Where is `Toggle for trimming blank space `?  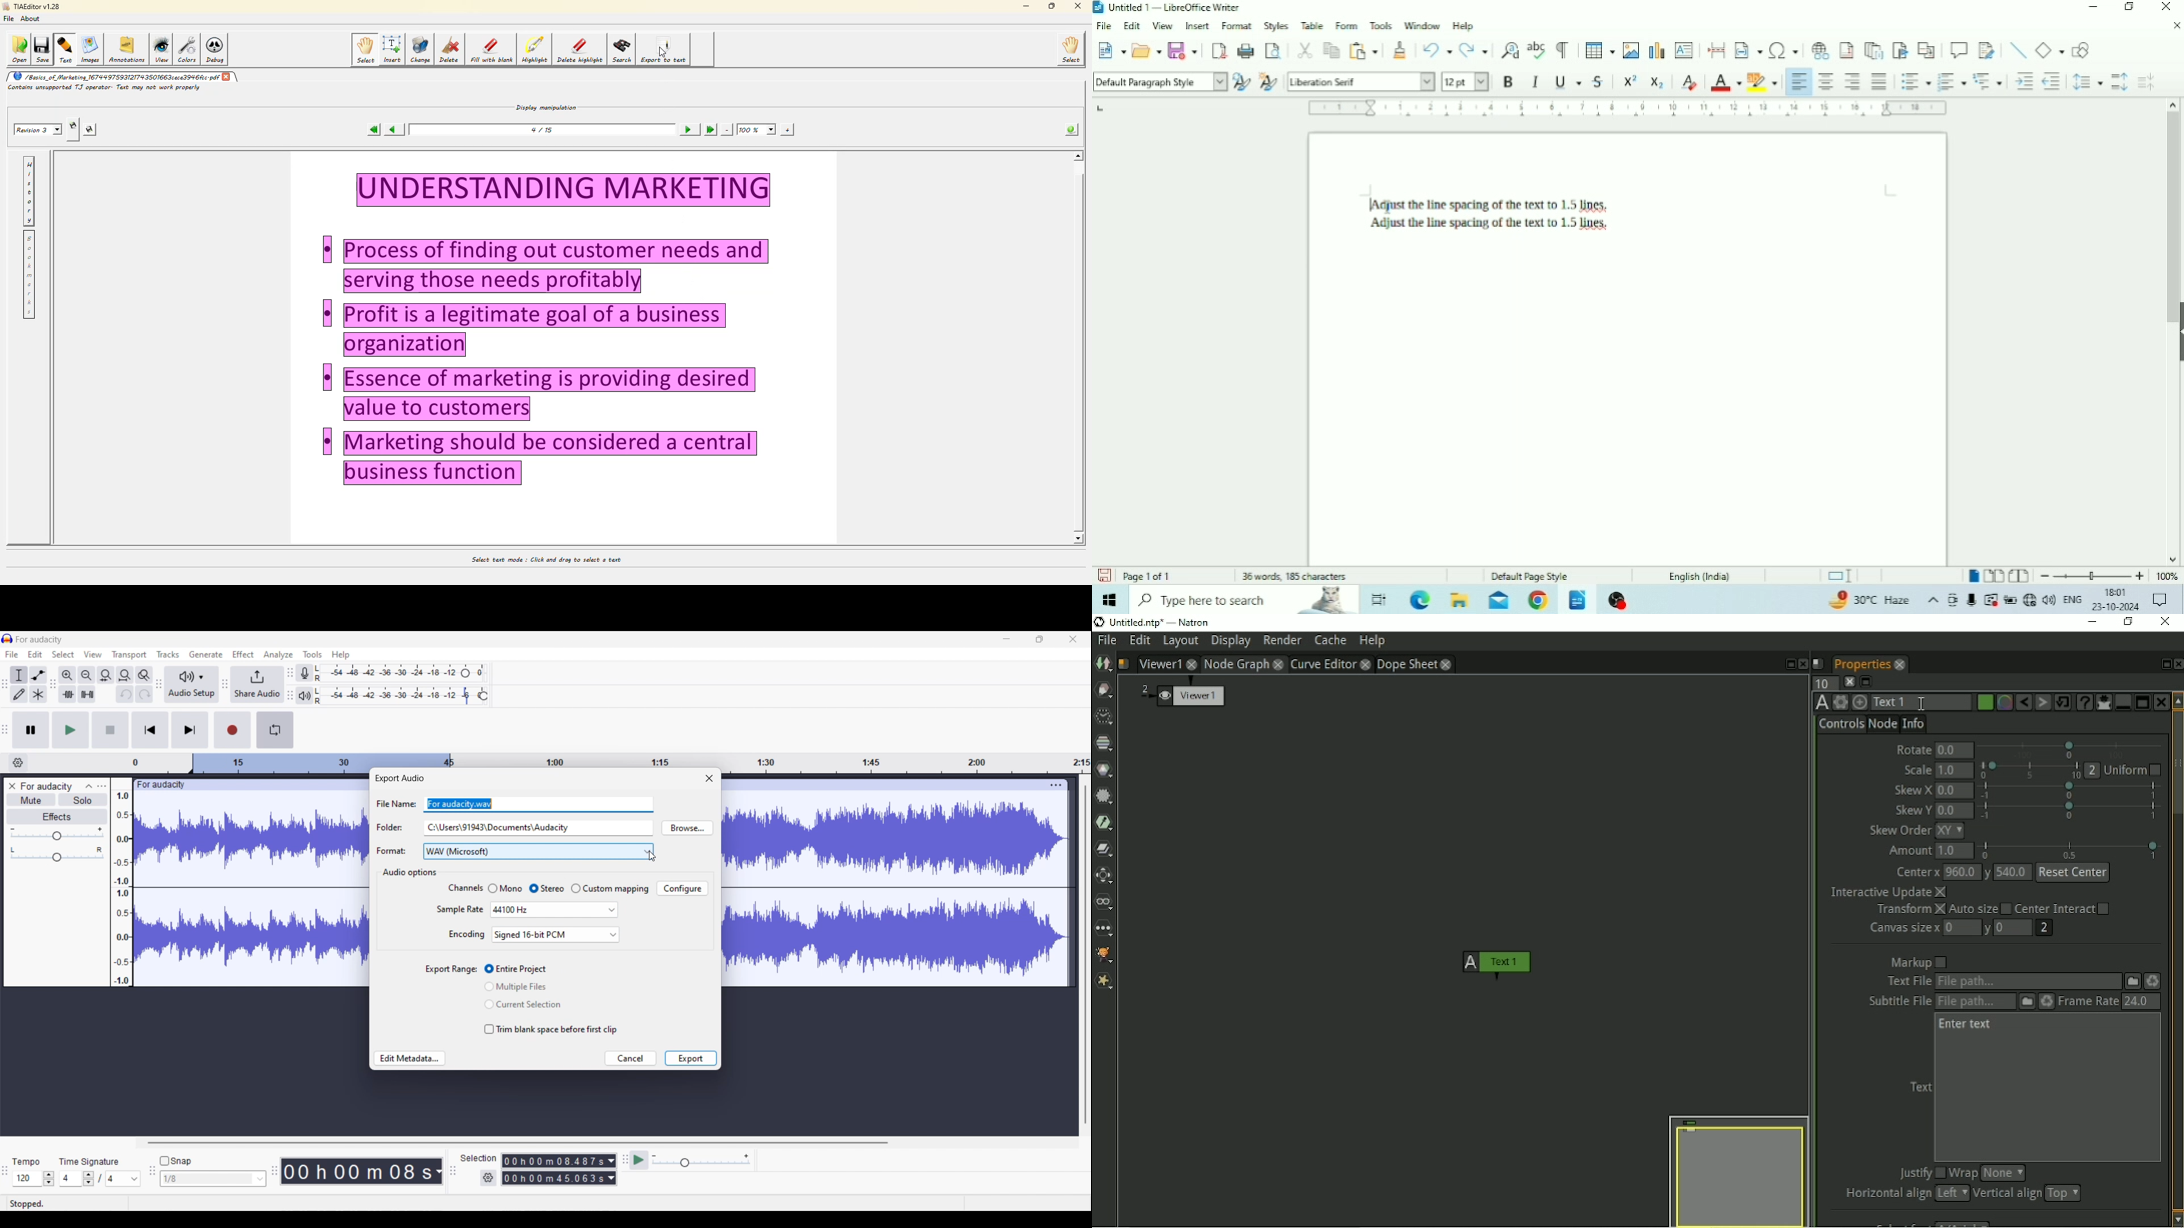 Toggle for trimming blank space  is located at coordinates (551, 1030).